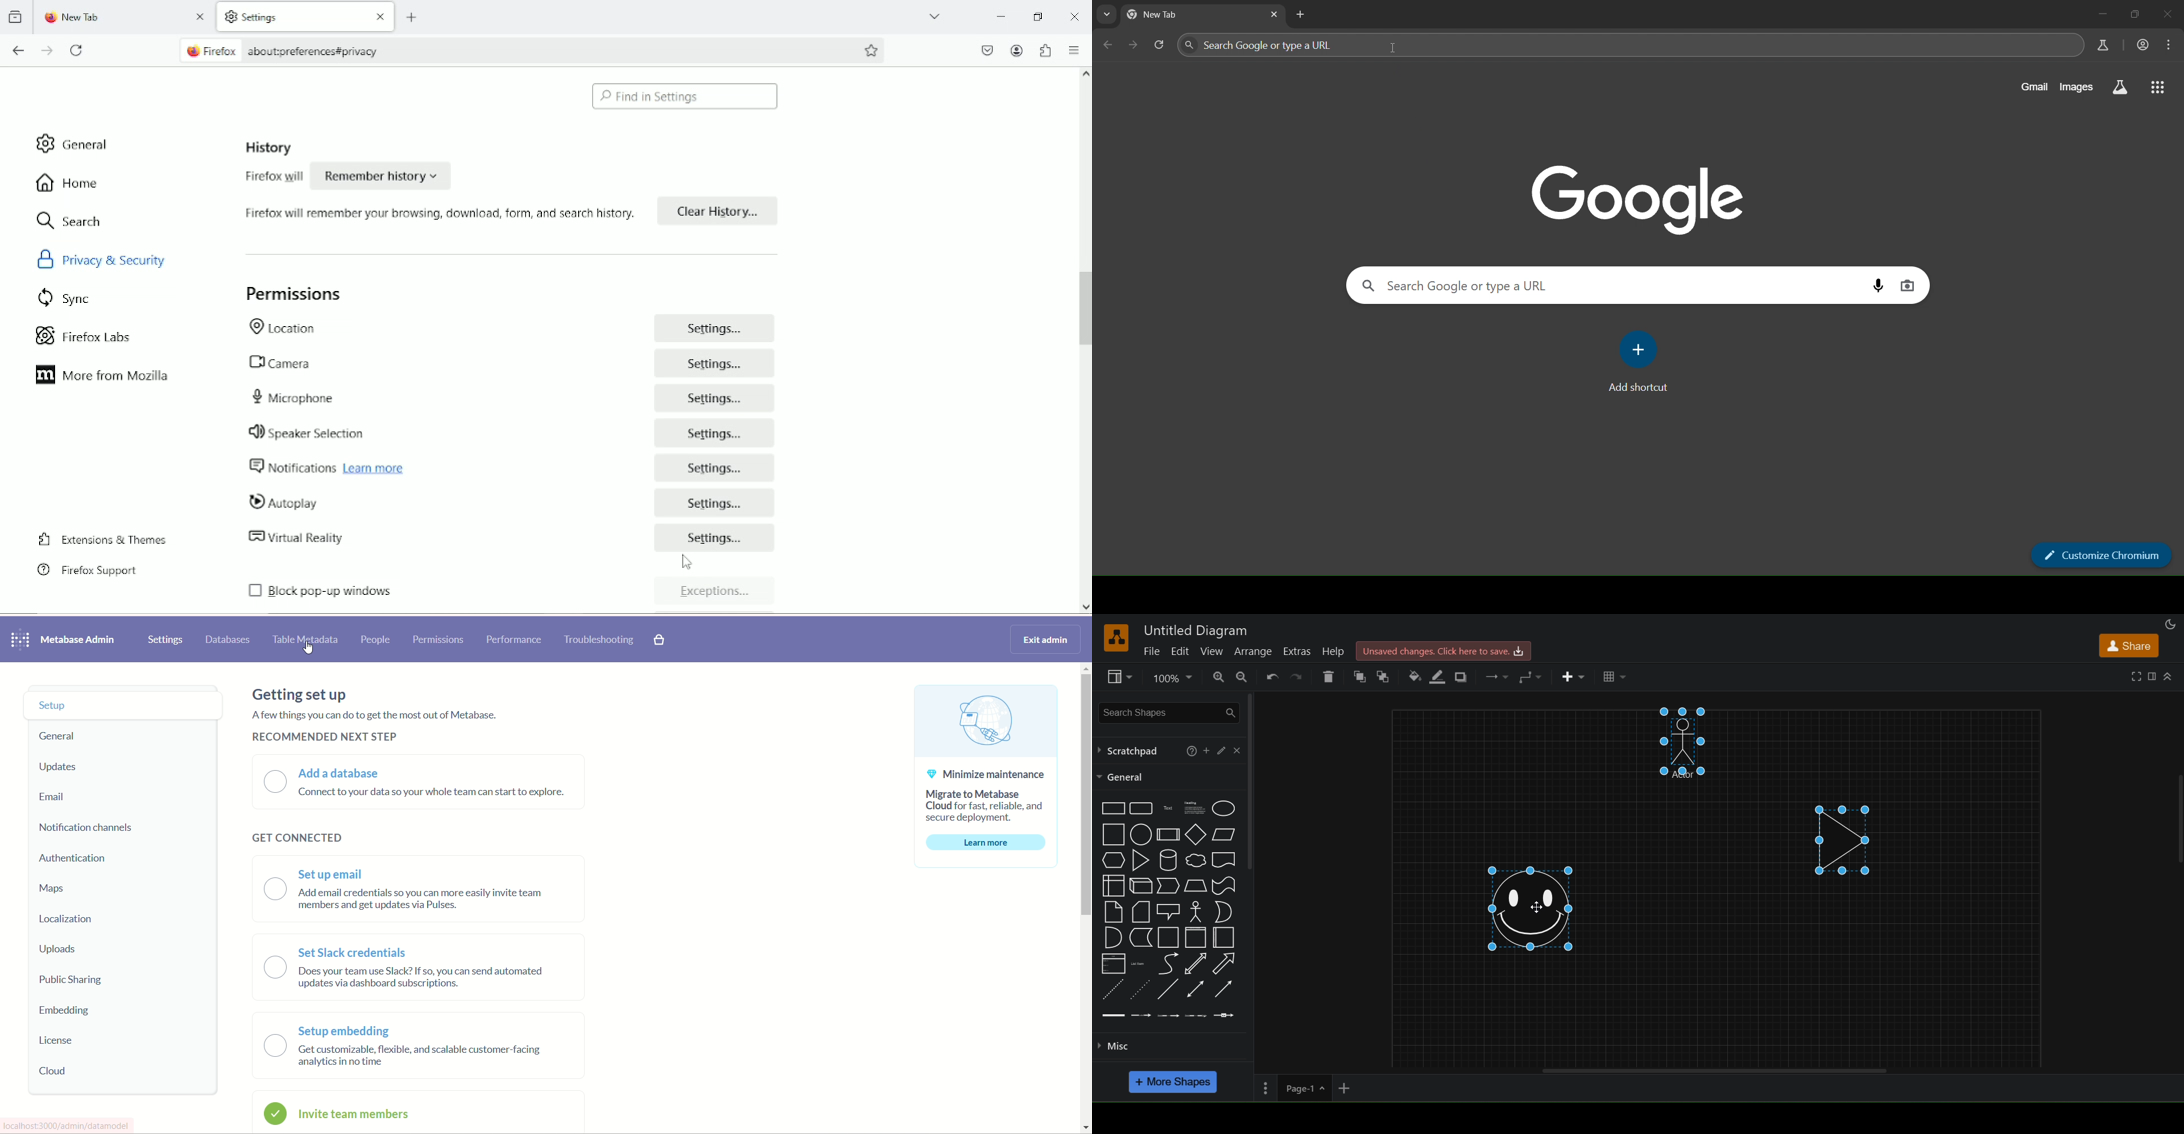  Describe the element at coordinates (441, 640) in the screenshot. I see `permissions` at that location.